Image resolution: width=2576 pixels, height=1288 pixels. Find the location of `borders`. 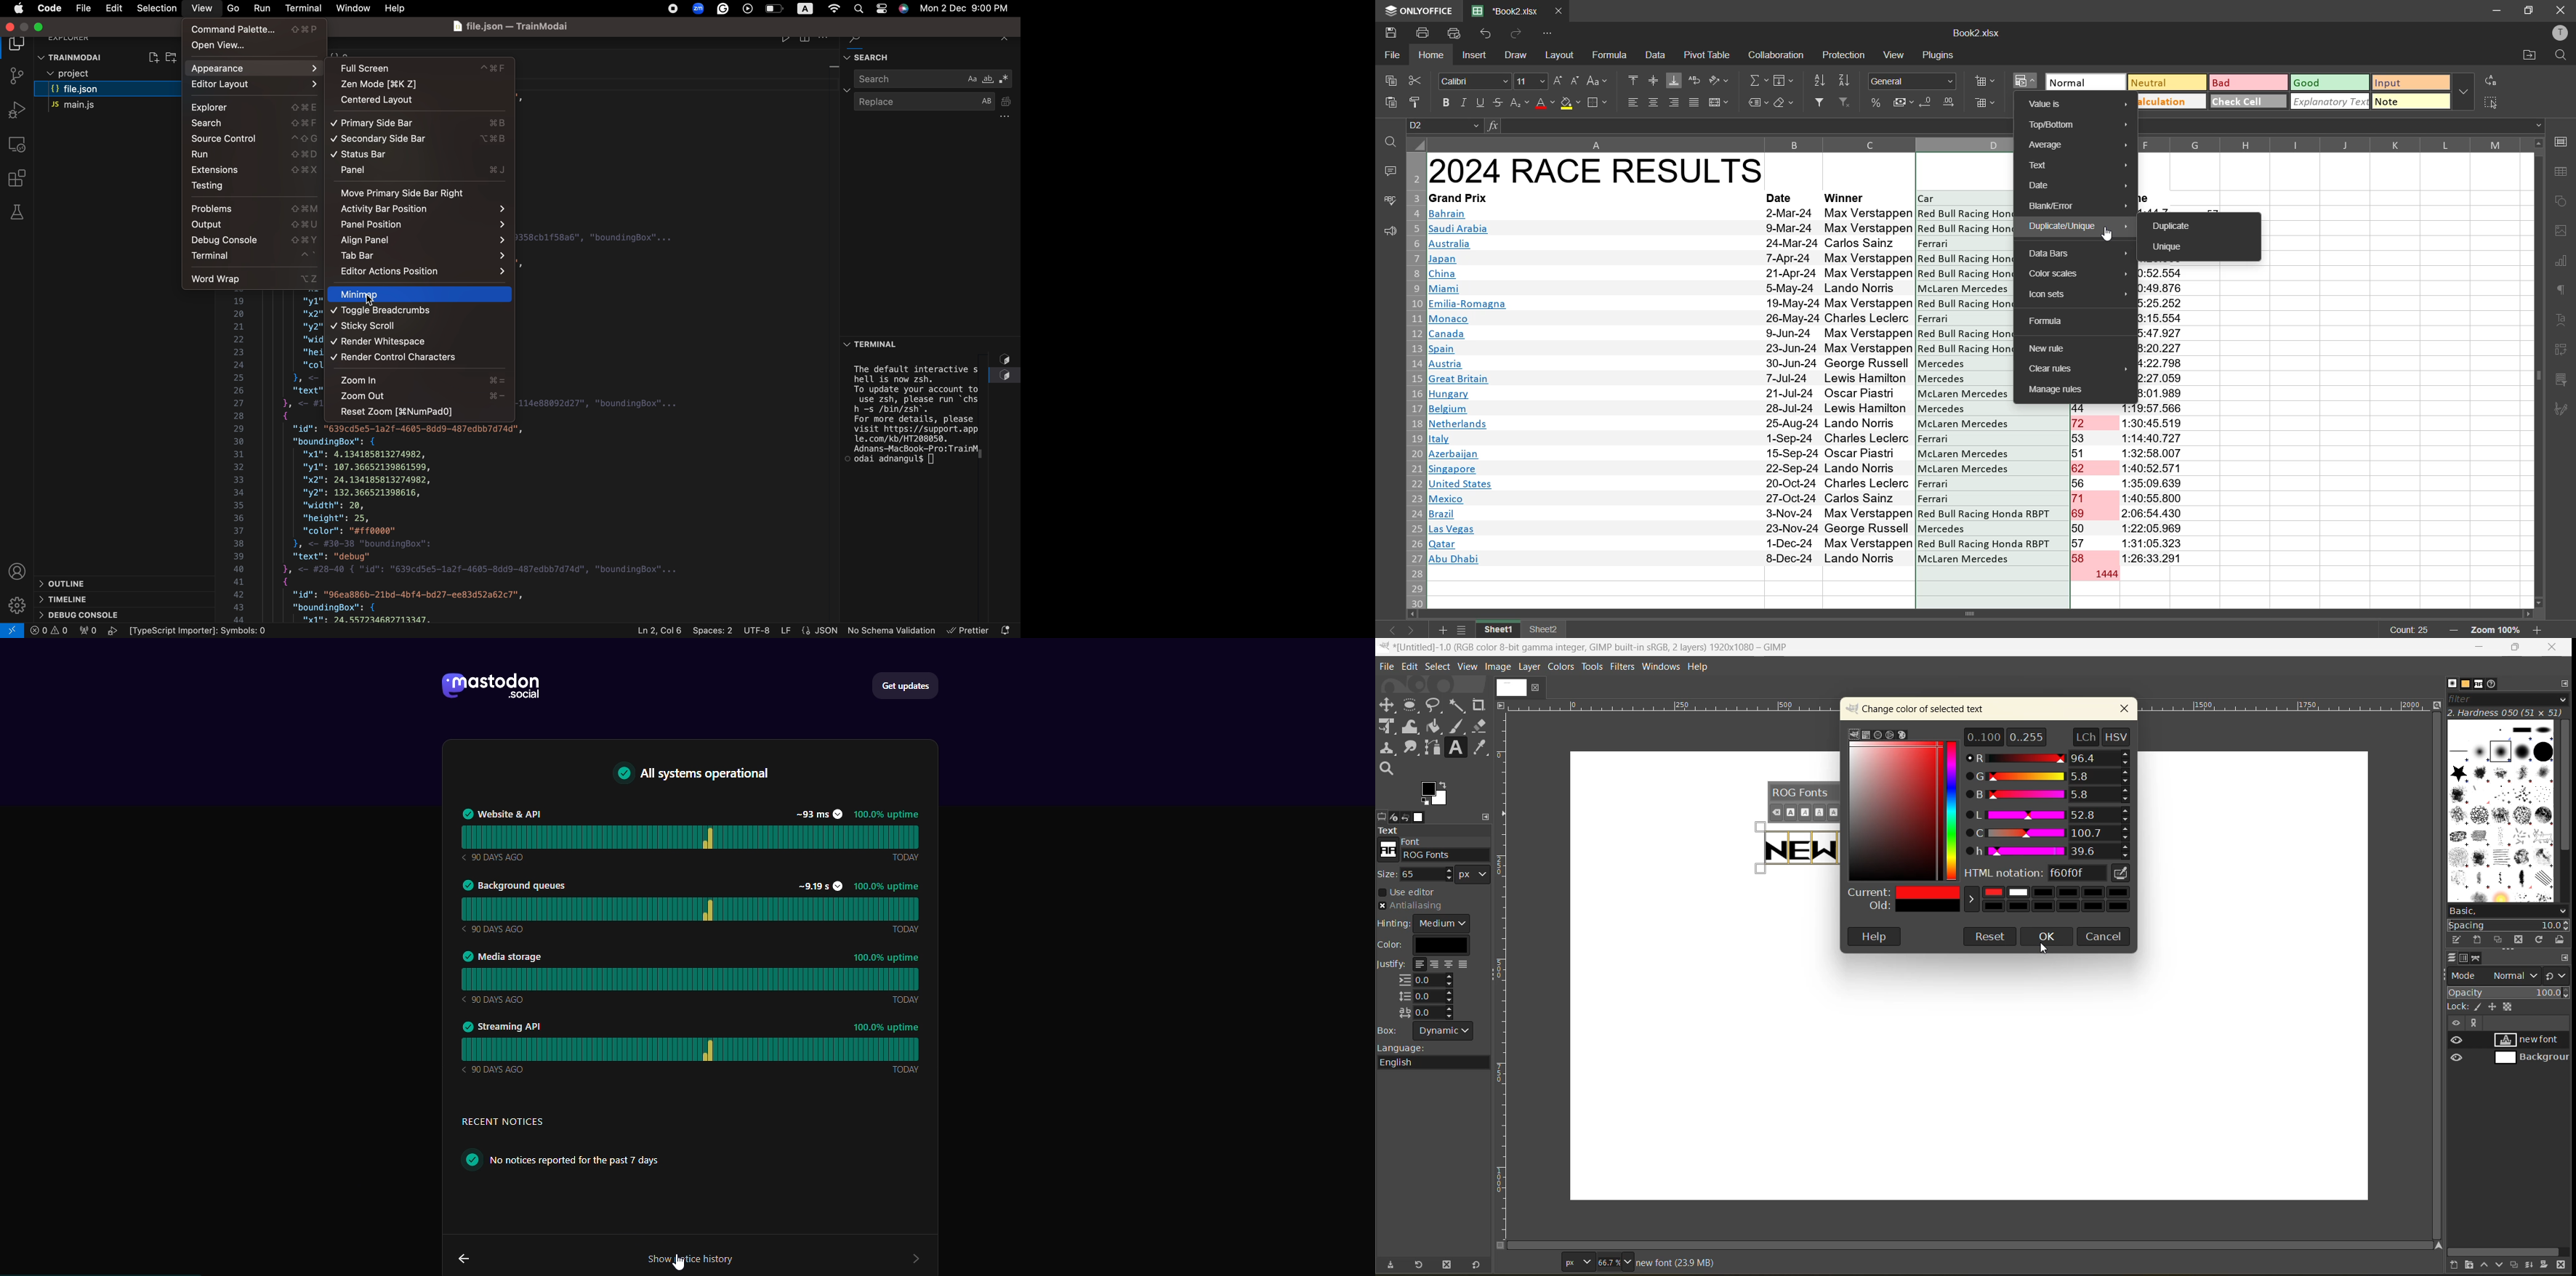

borders is located at coordinates (1597, 103).